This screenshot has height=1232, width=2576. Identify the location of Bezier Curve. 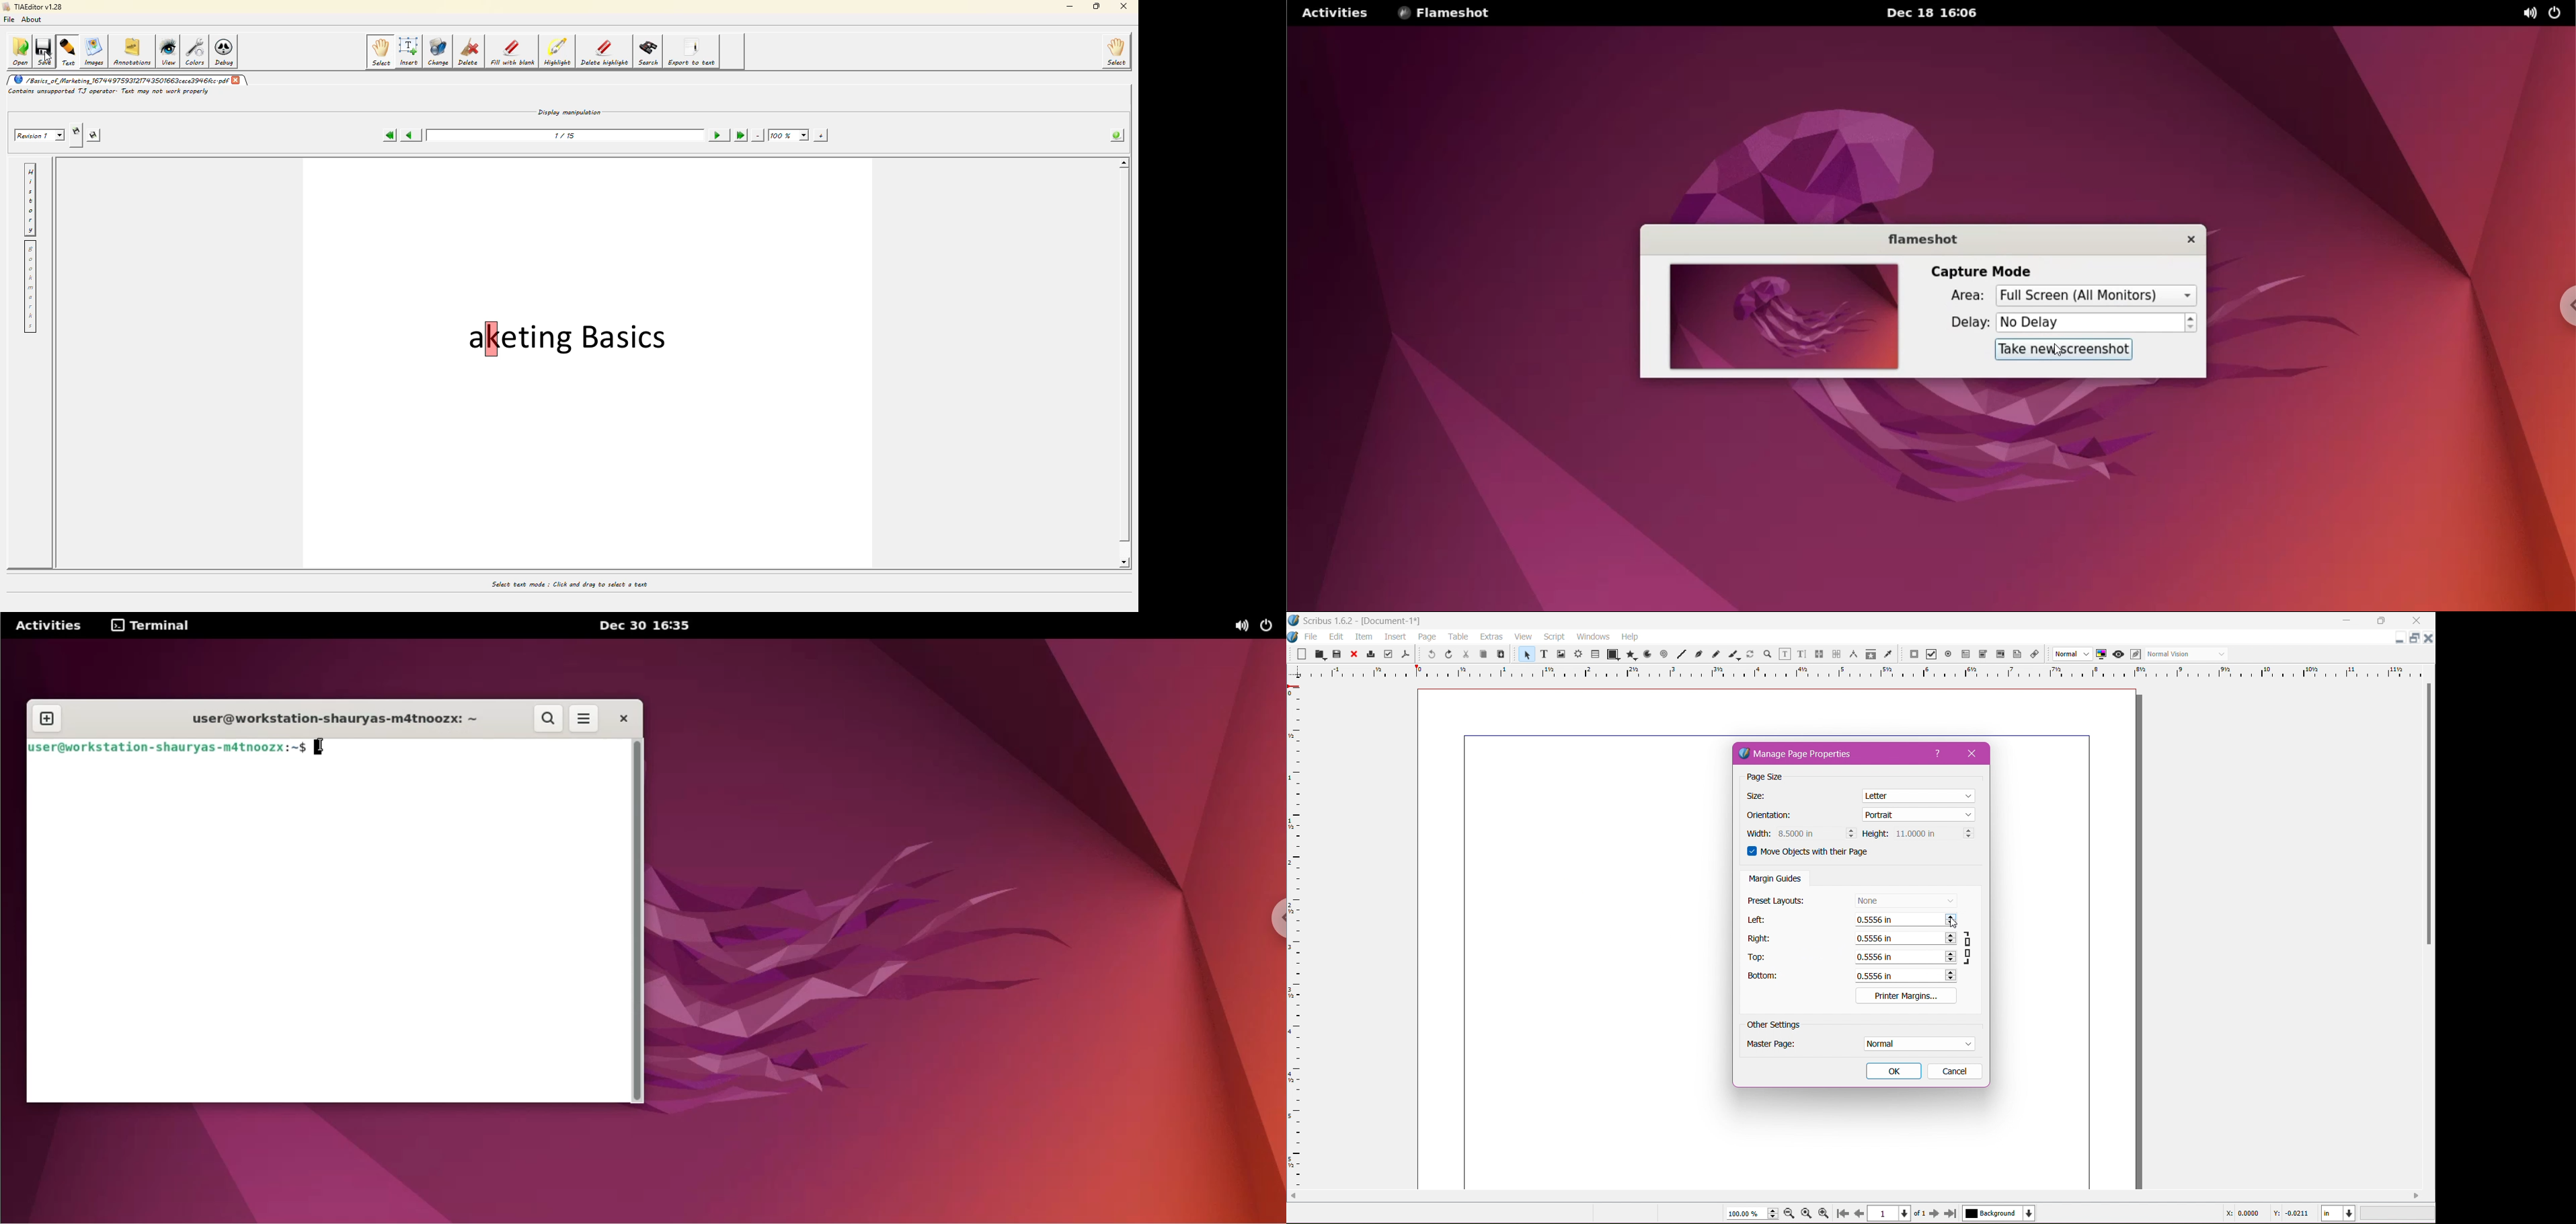
(1700, 655).